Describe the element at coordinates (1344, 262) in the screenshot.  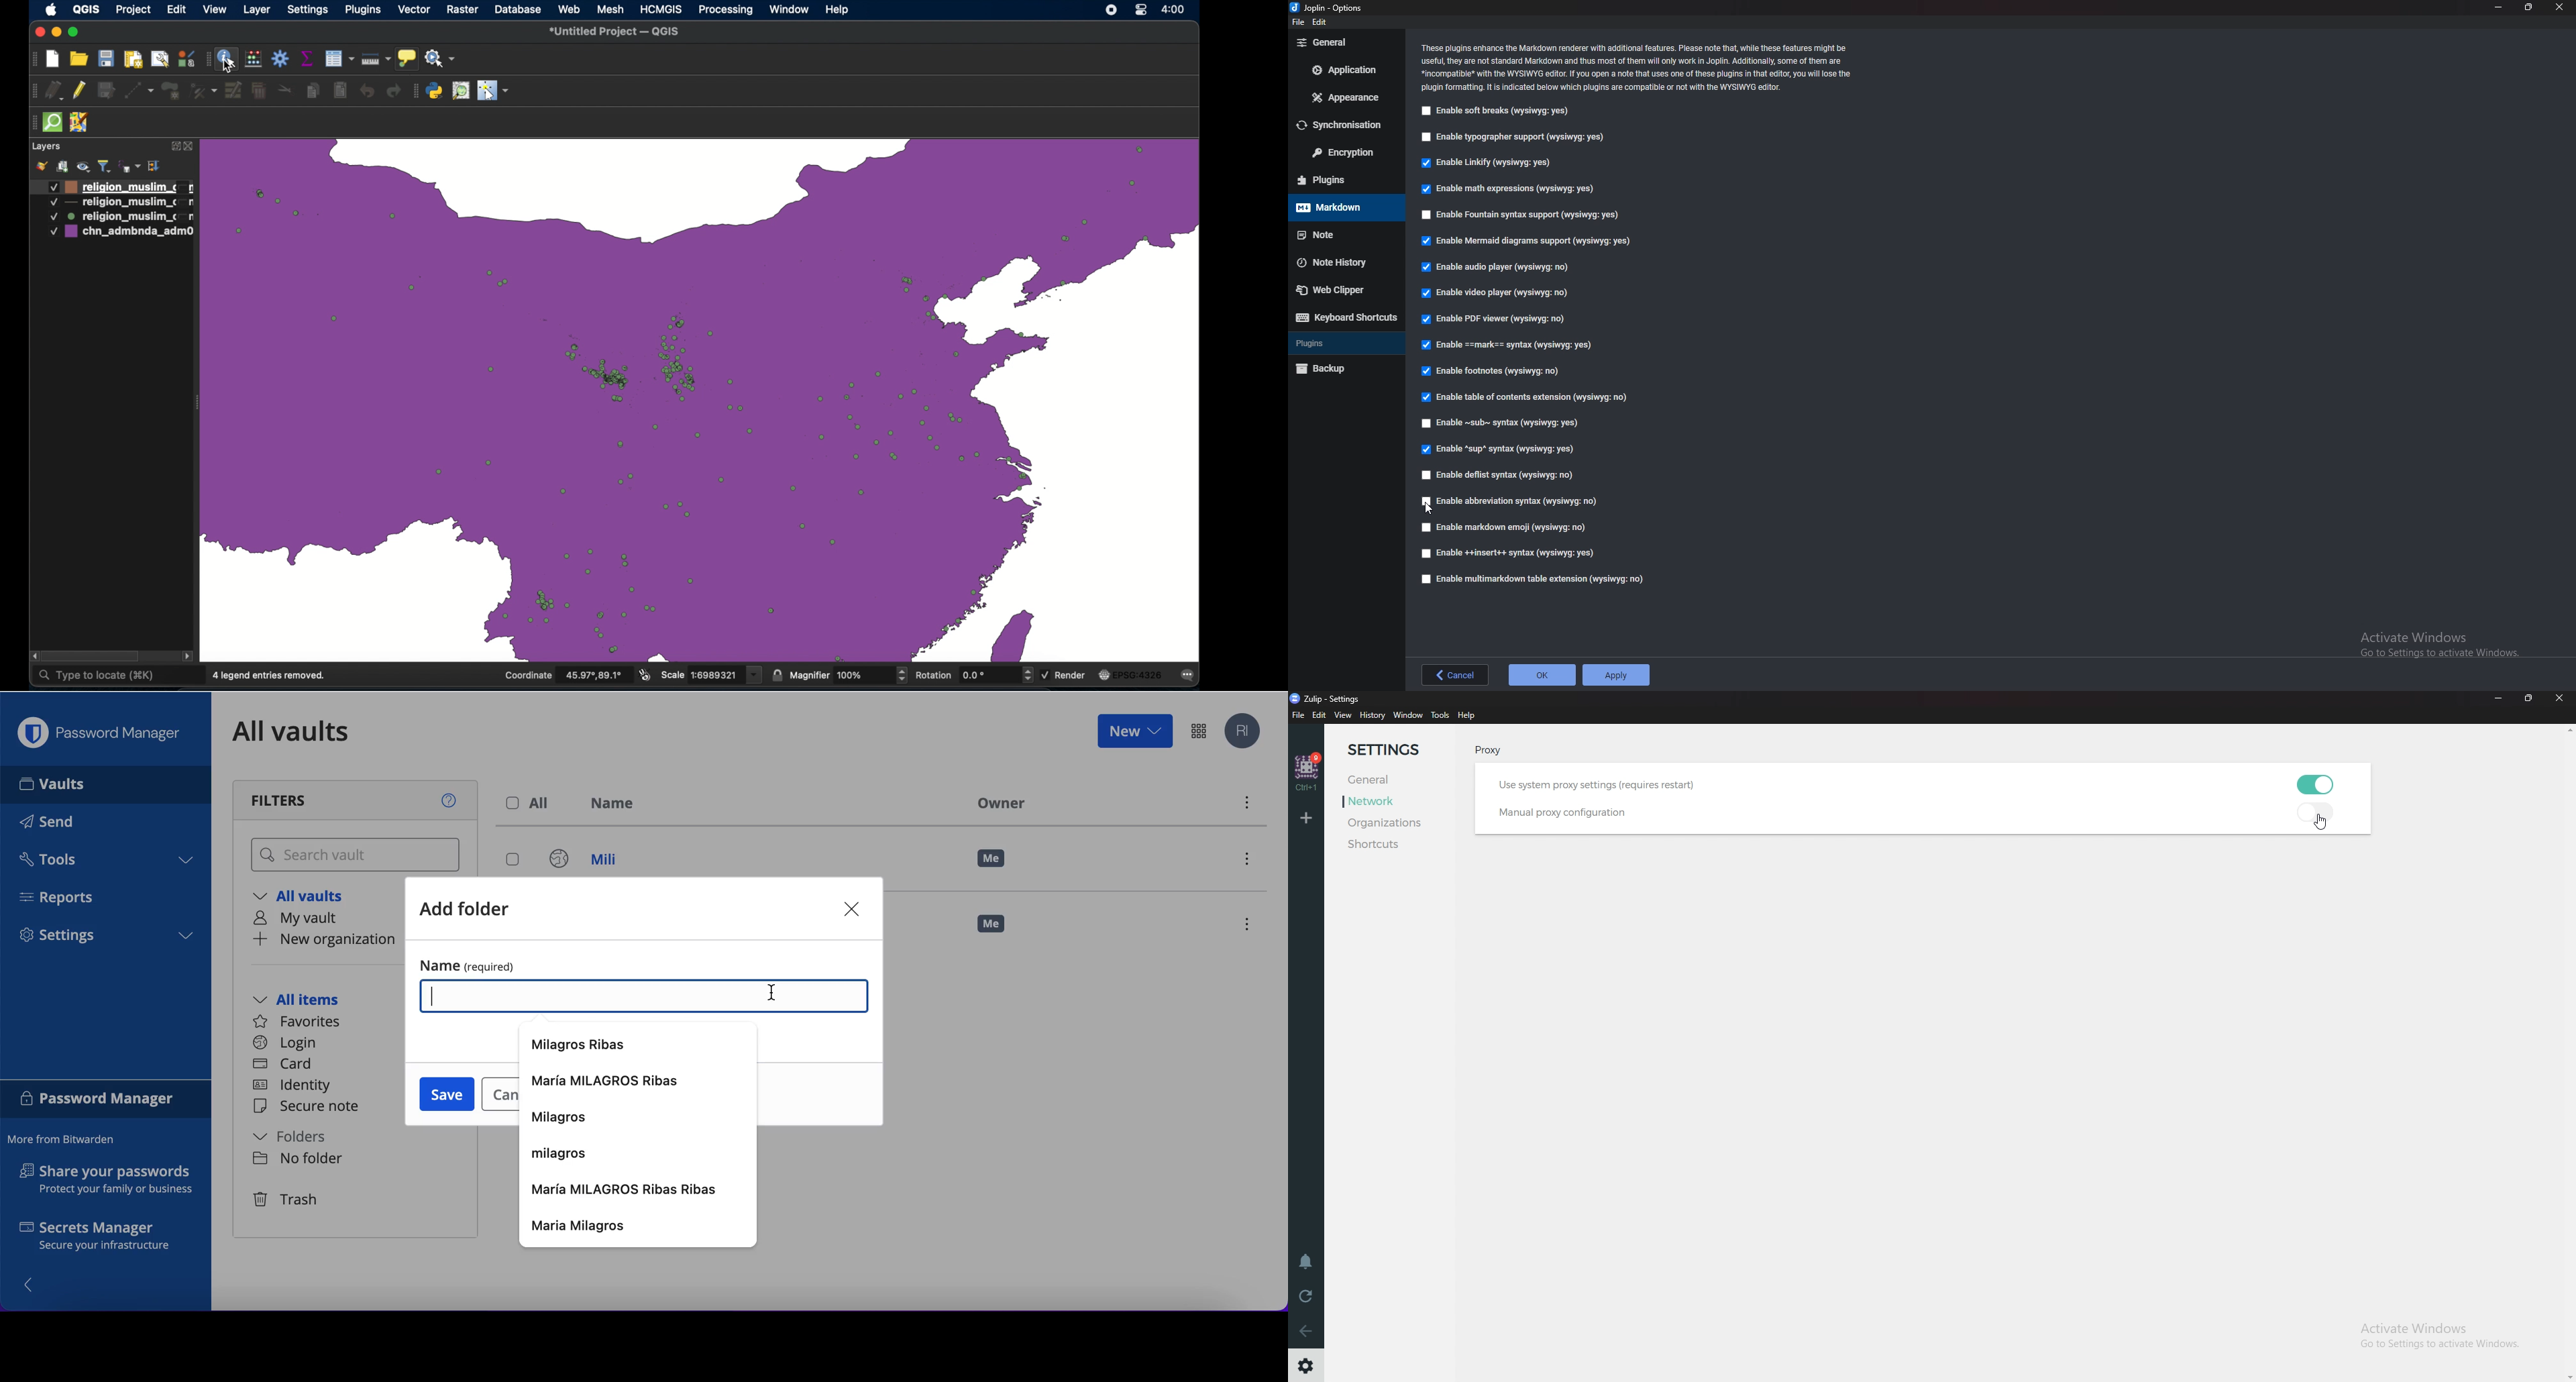
I see `note history` at that location.